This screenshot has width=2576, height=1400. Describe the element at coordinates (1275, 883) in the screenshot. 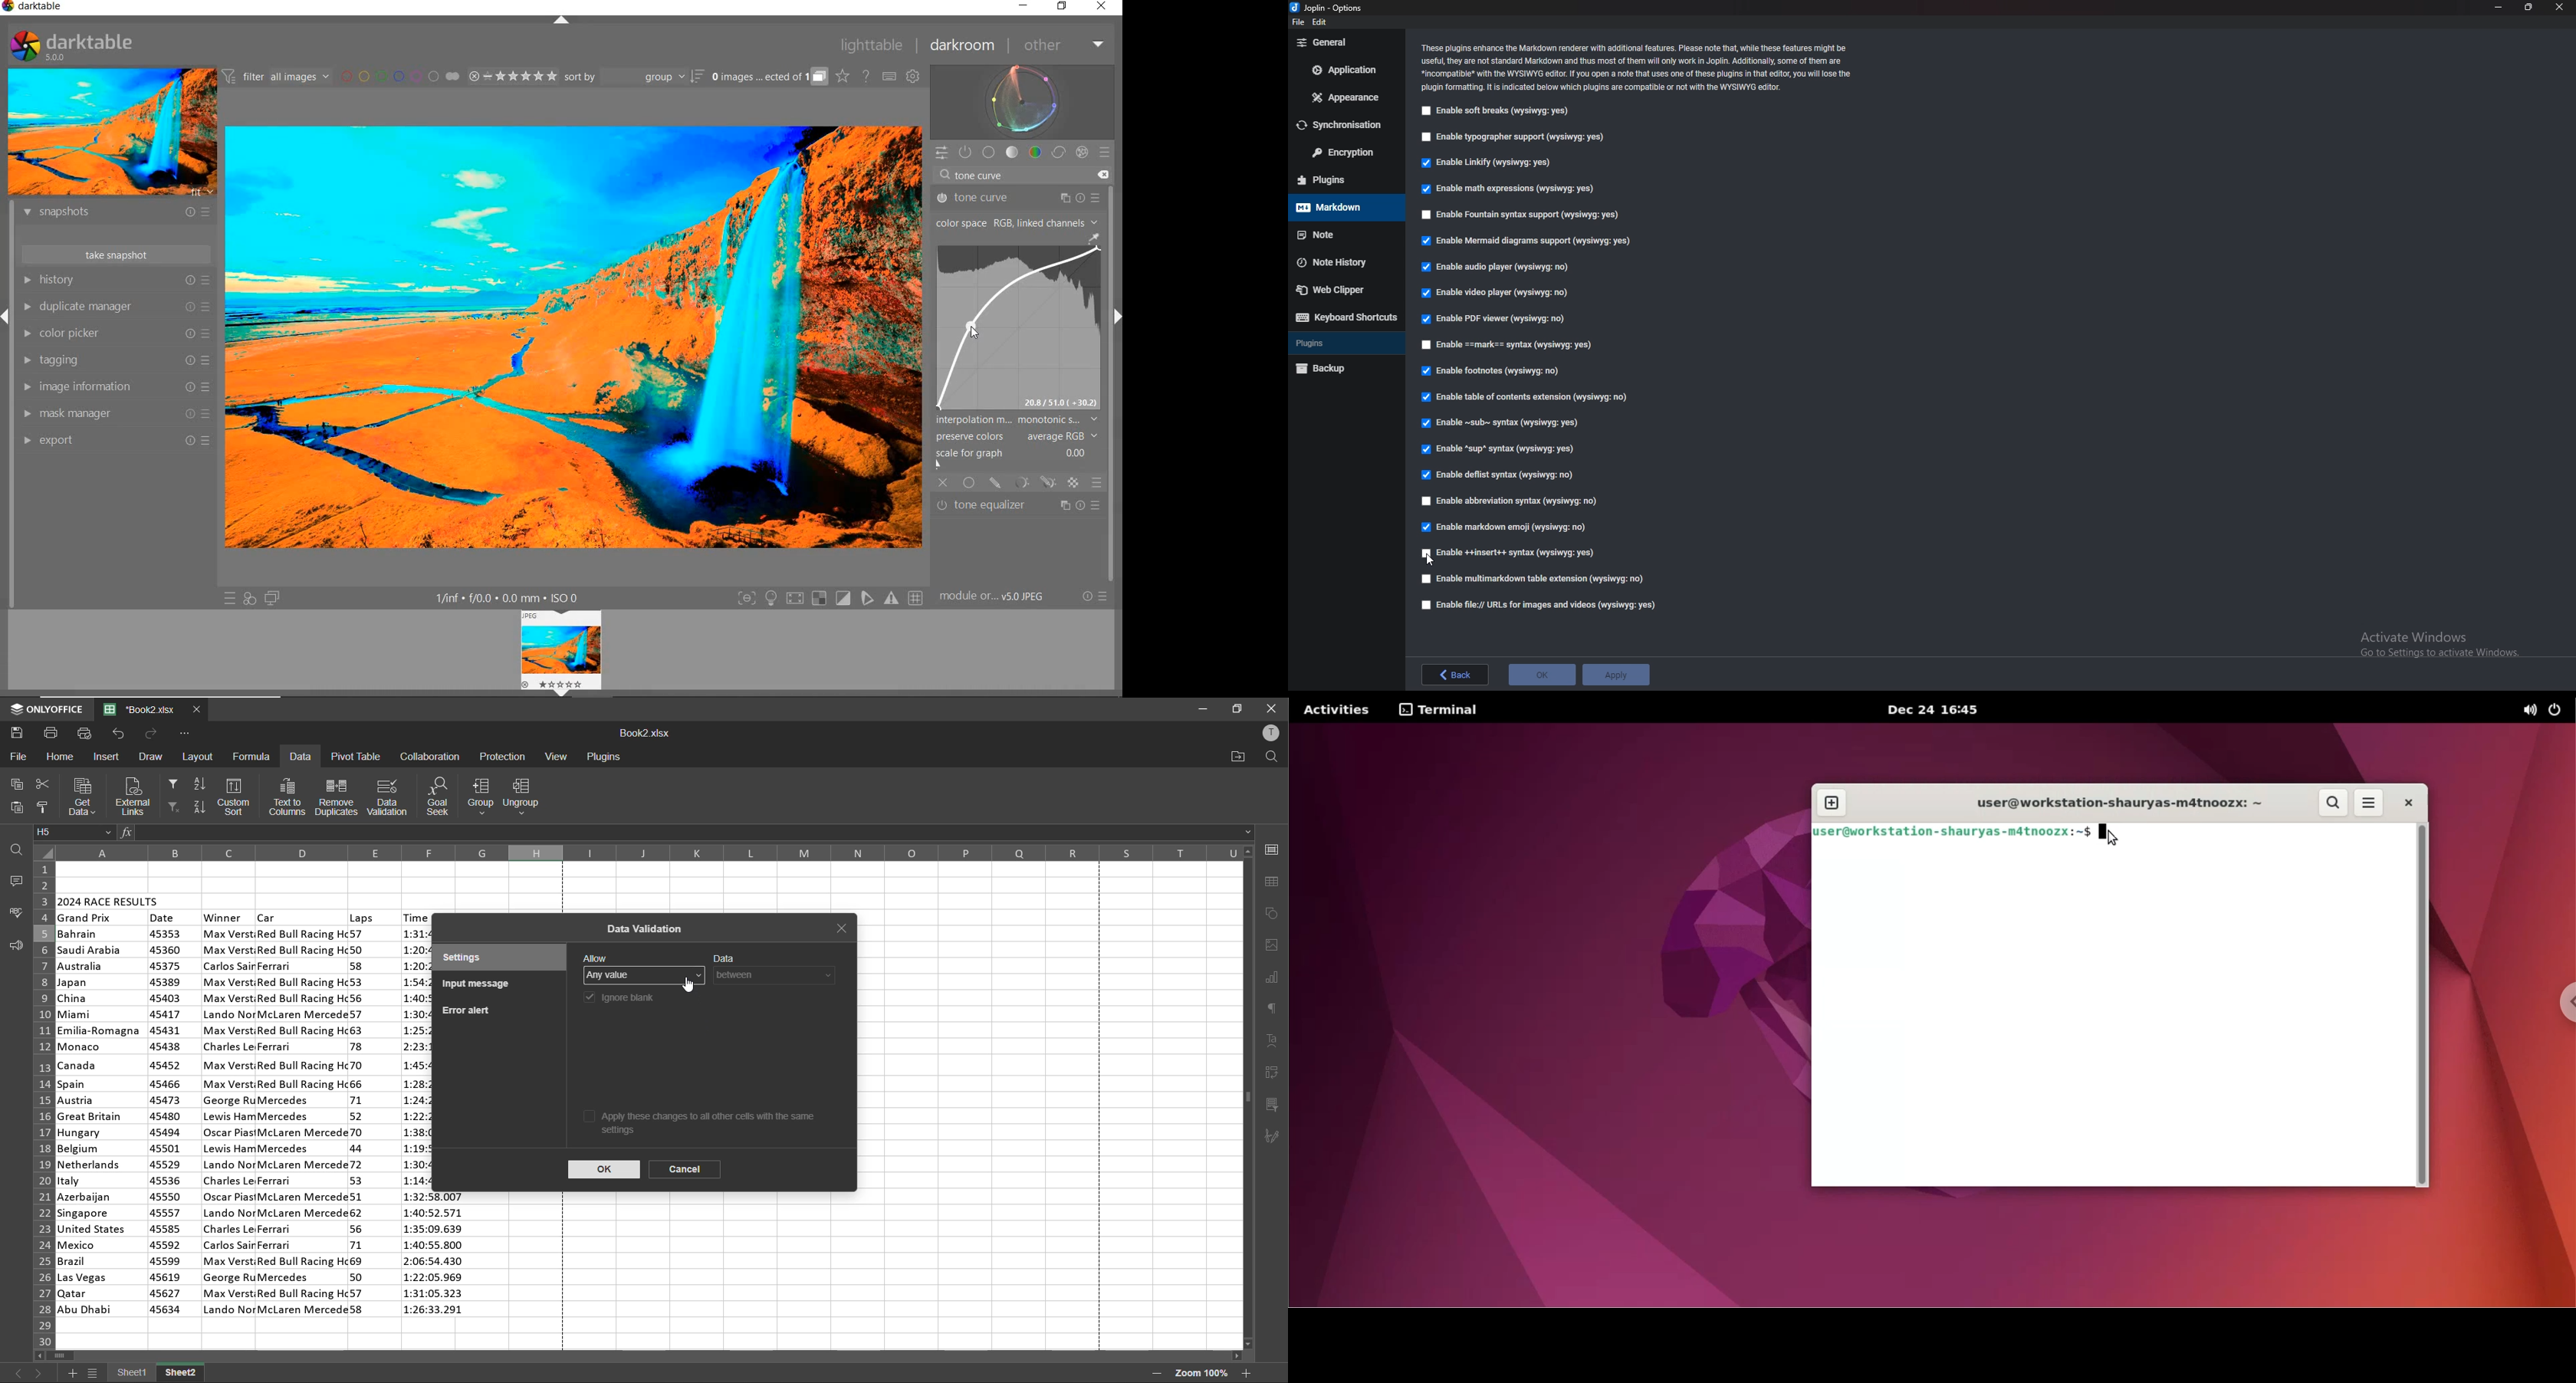

I see `table` at that location.